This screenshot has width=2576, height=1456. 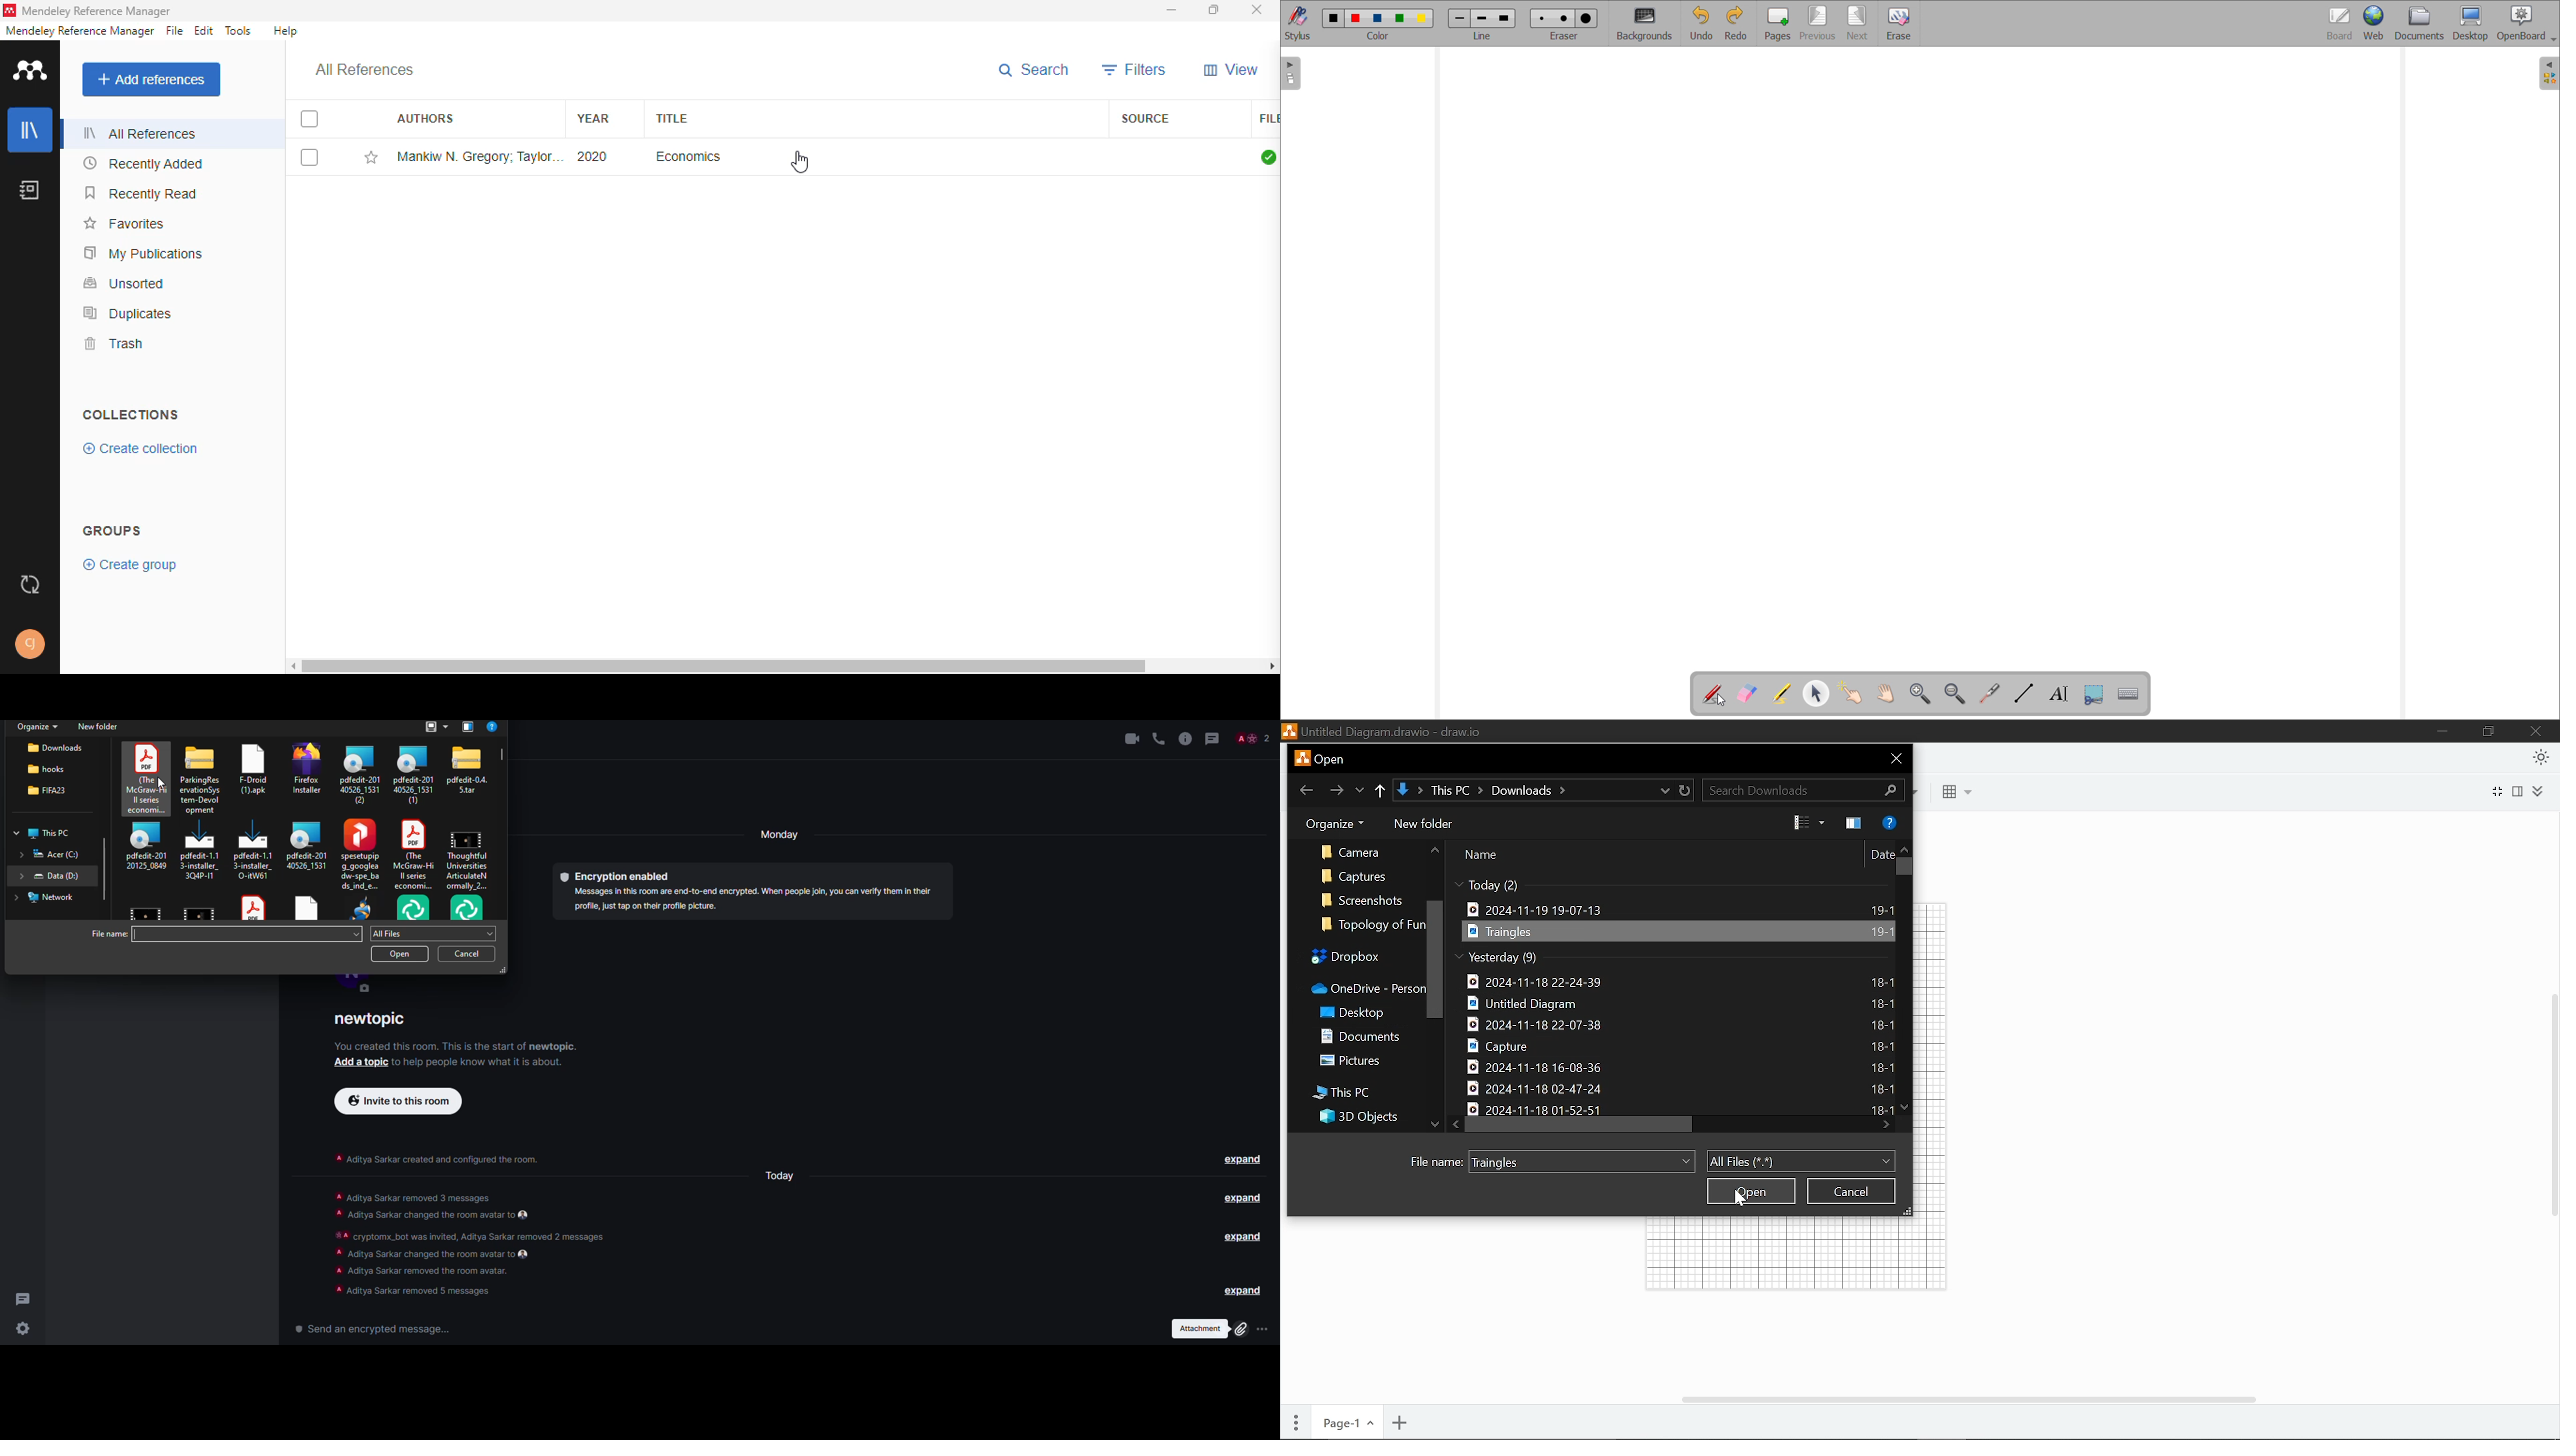 I want to click on cancel, so click(x=468, y=954).